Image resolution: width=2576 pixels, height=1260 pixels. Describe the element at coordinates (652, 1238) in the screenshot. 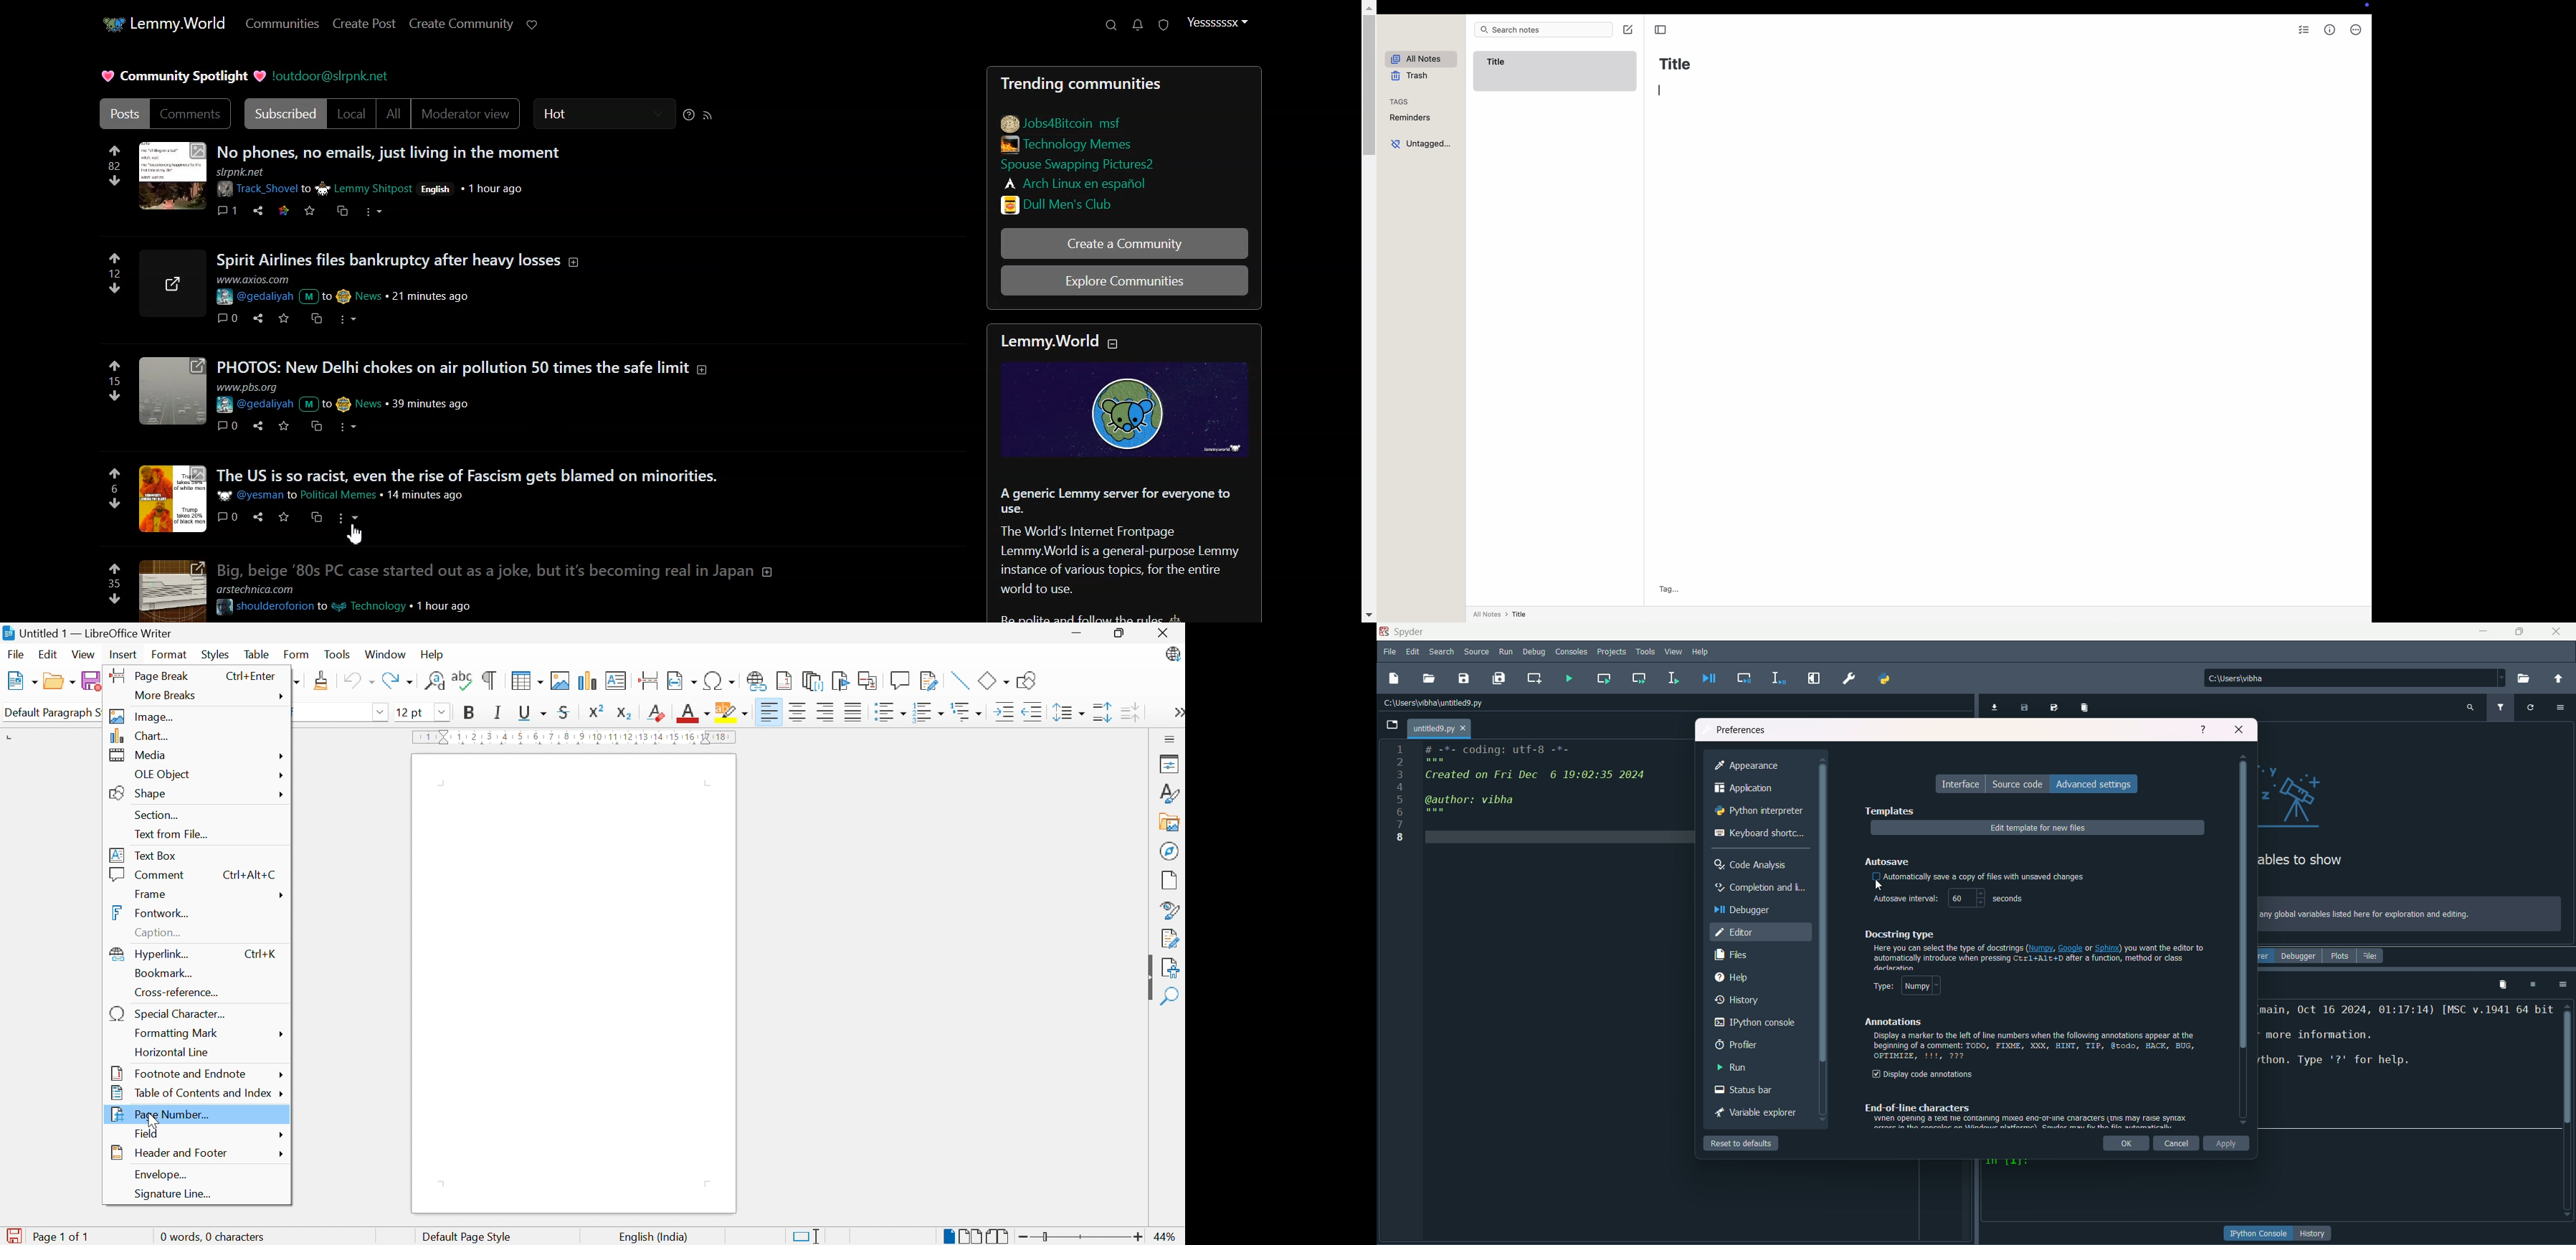

I see `English (India)` at that location.